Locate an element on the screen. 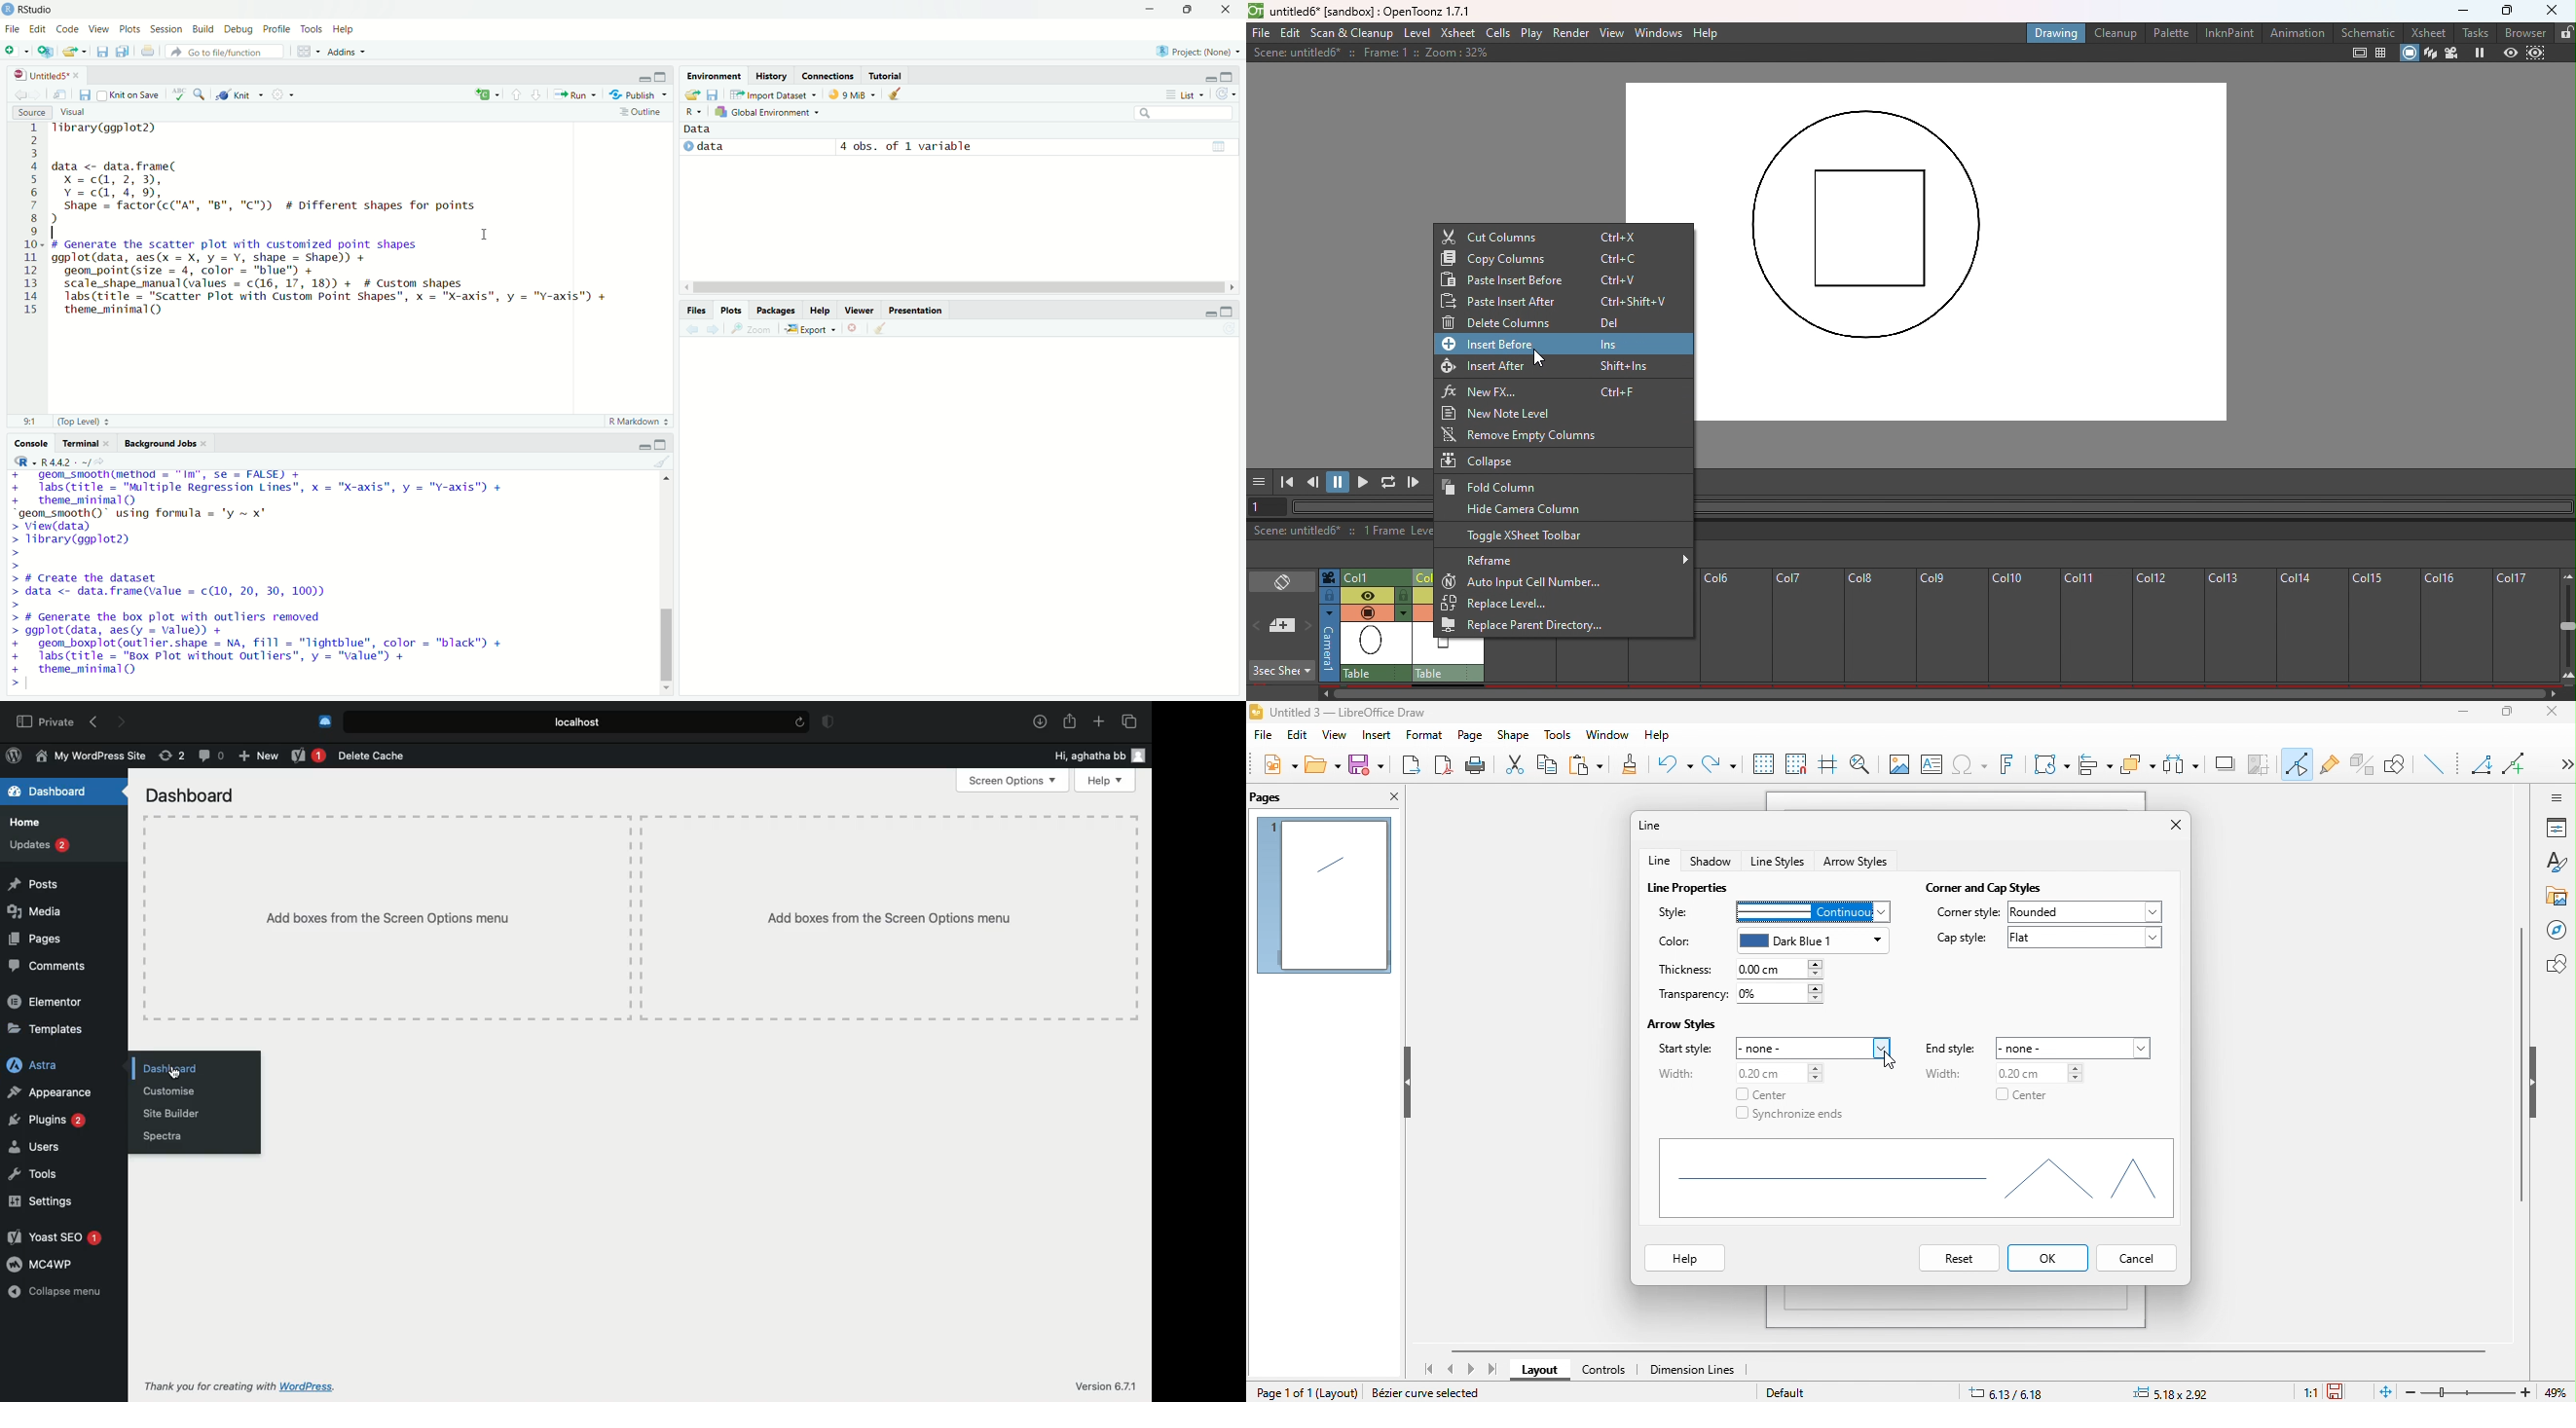 Image resolution: width=2576 pixels, height=1428 pixels. Check spelling in the document is located at coordinates (178, 93).